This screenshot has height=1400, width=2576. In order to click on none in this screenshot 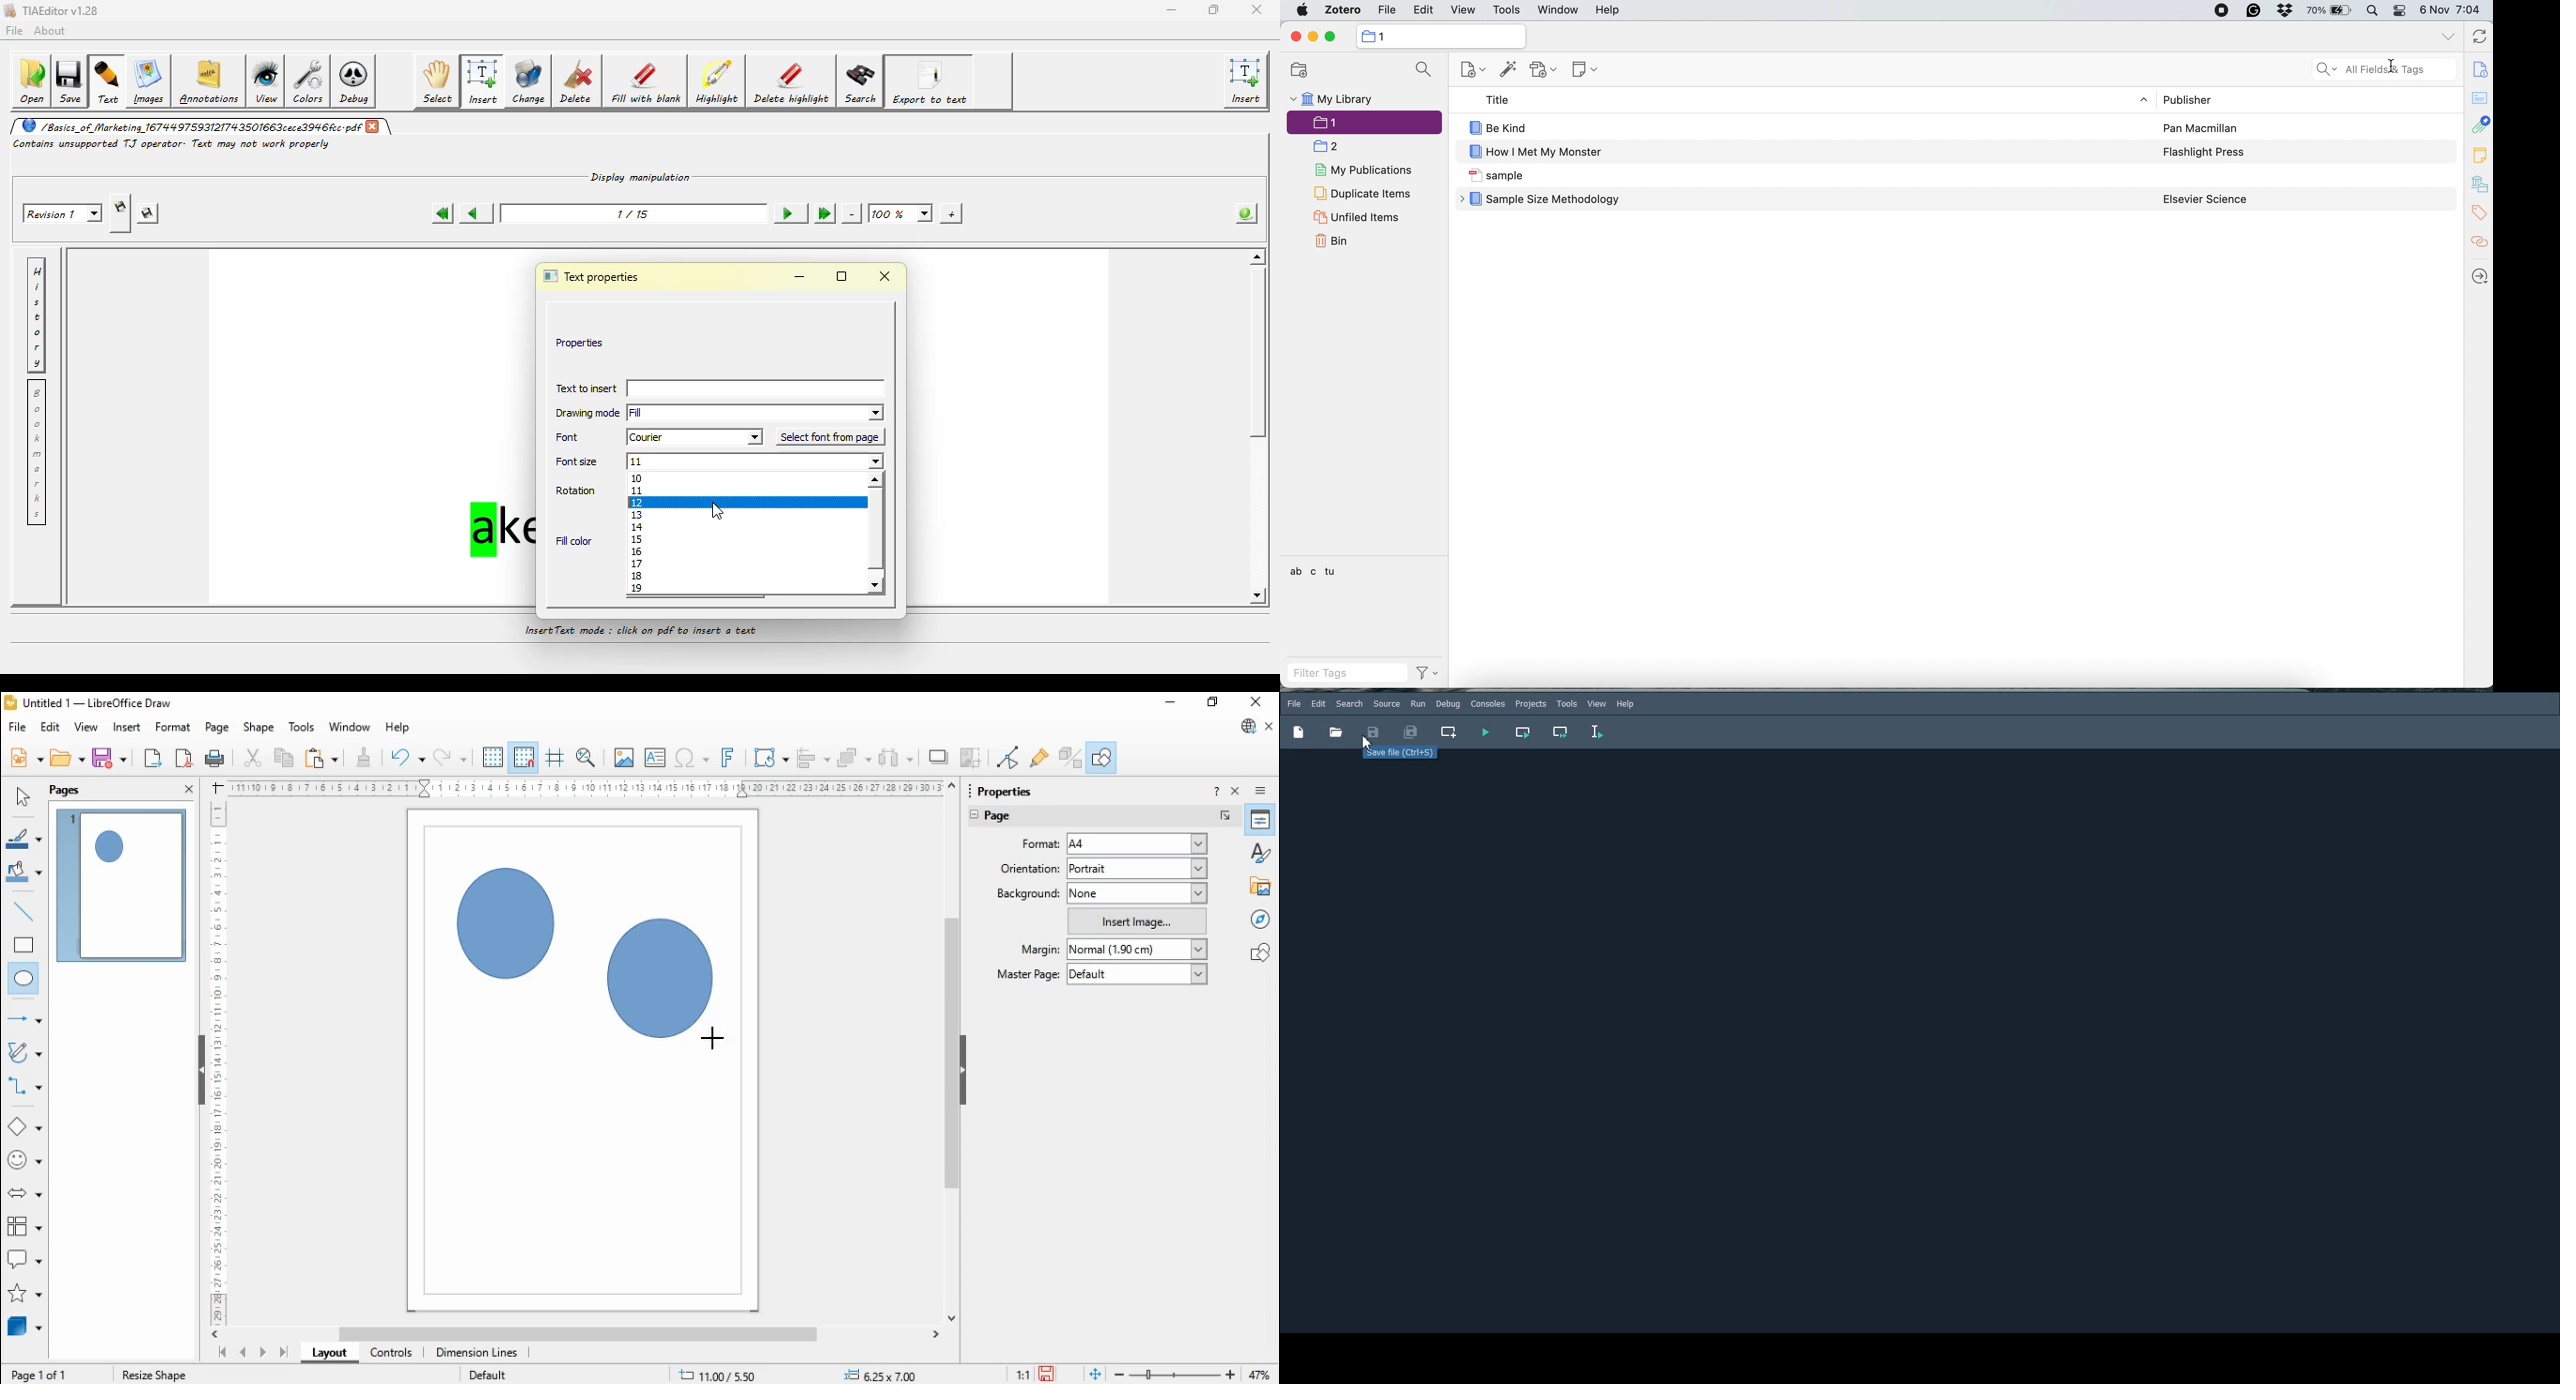, I will do `click(1137, 893)`.